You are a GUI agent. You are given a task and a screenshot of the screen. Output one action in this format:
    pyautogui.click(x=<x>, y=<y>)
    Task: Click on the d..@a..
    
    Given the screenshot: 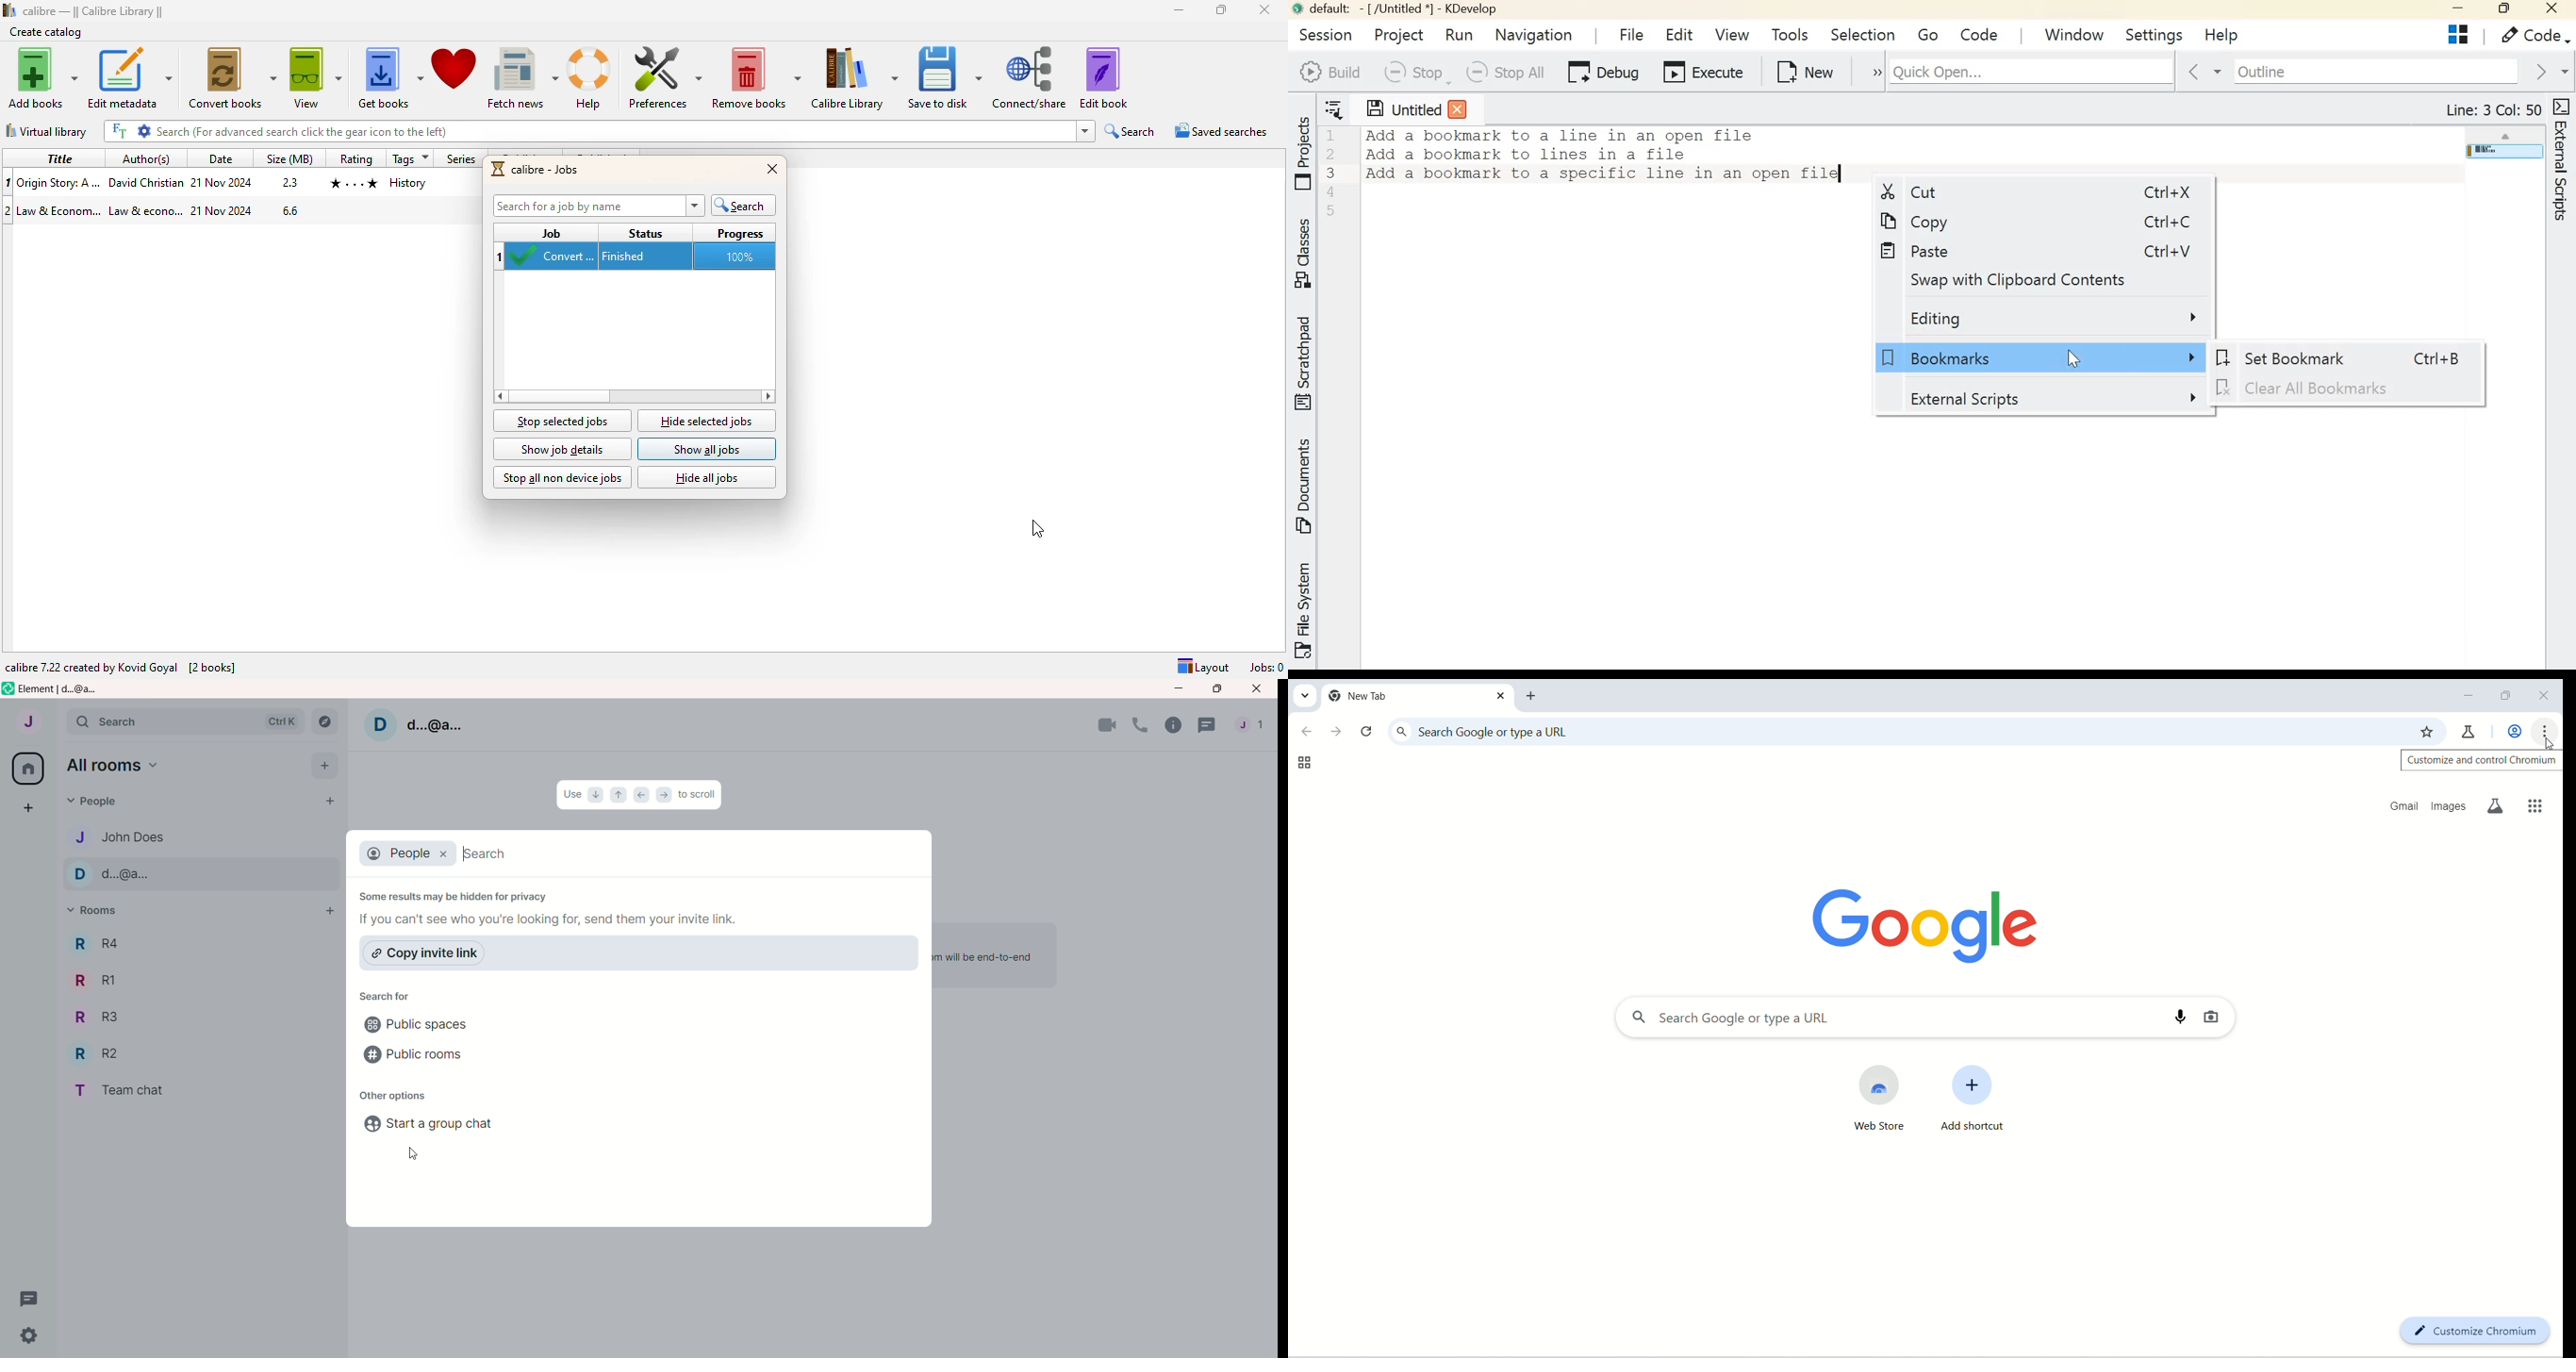 What is the action you would take?
    pyautogui.click(x=118, y=875)
    